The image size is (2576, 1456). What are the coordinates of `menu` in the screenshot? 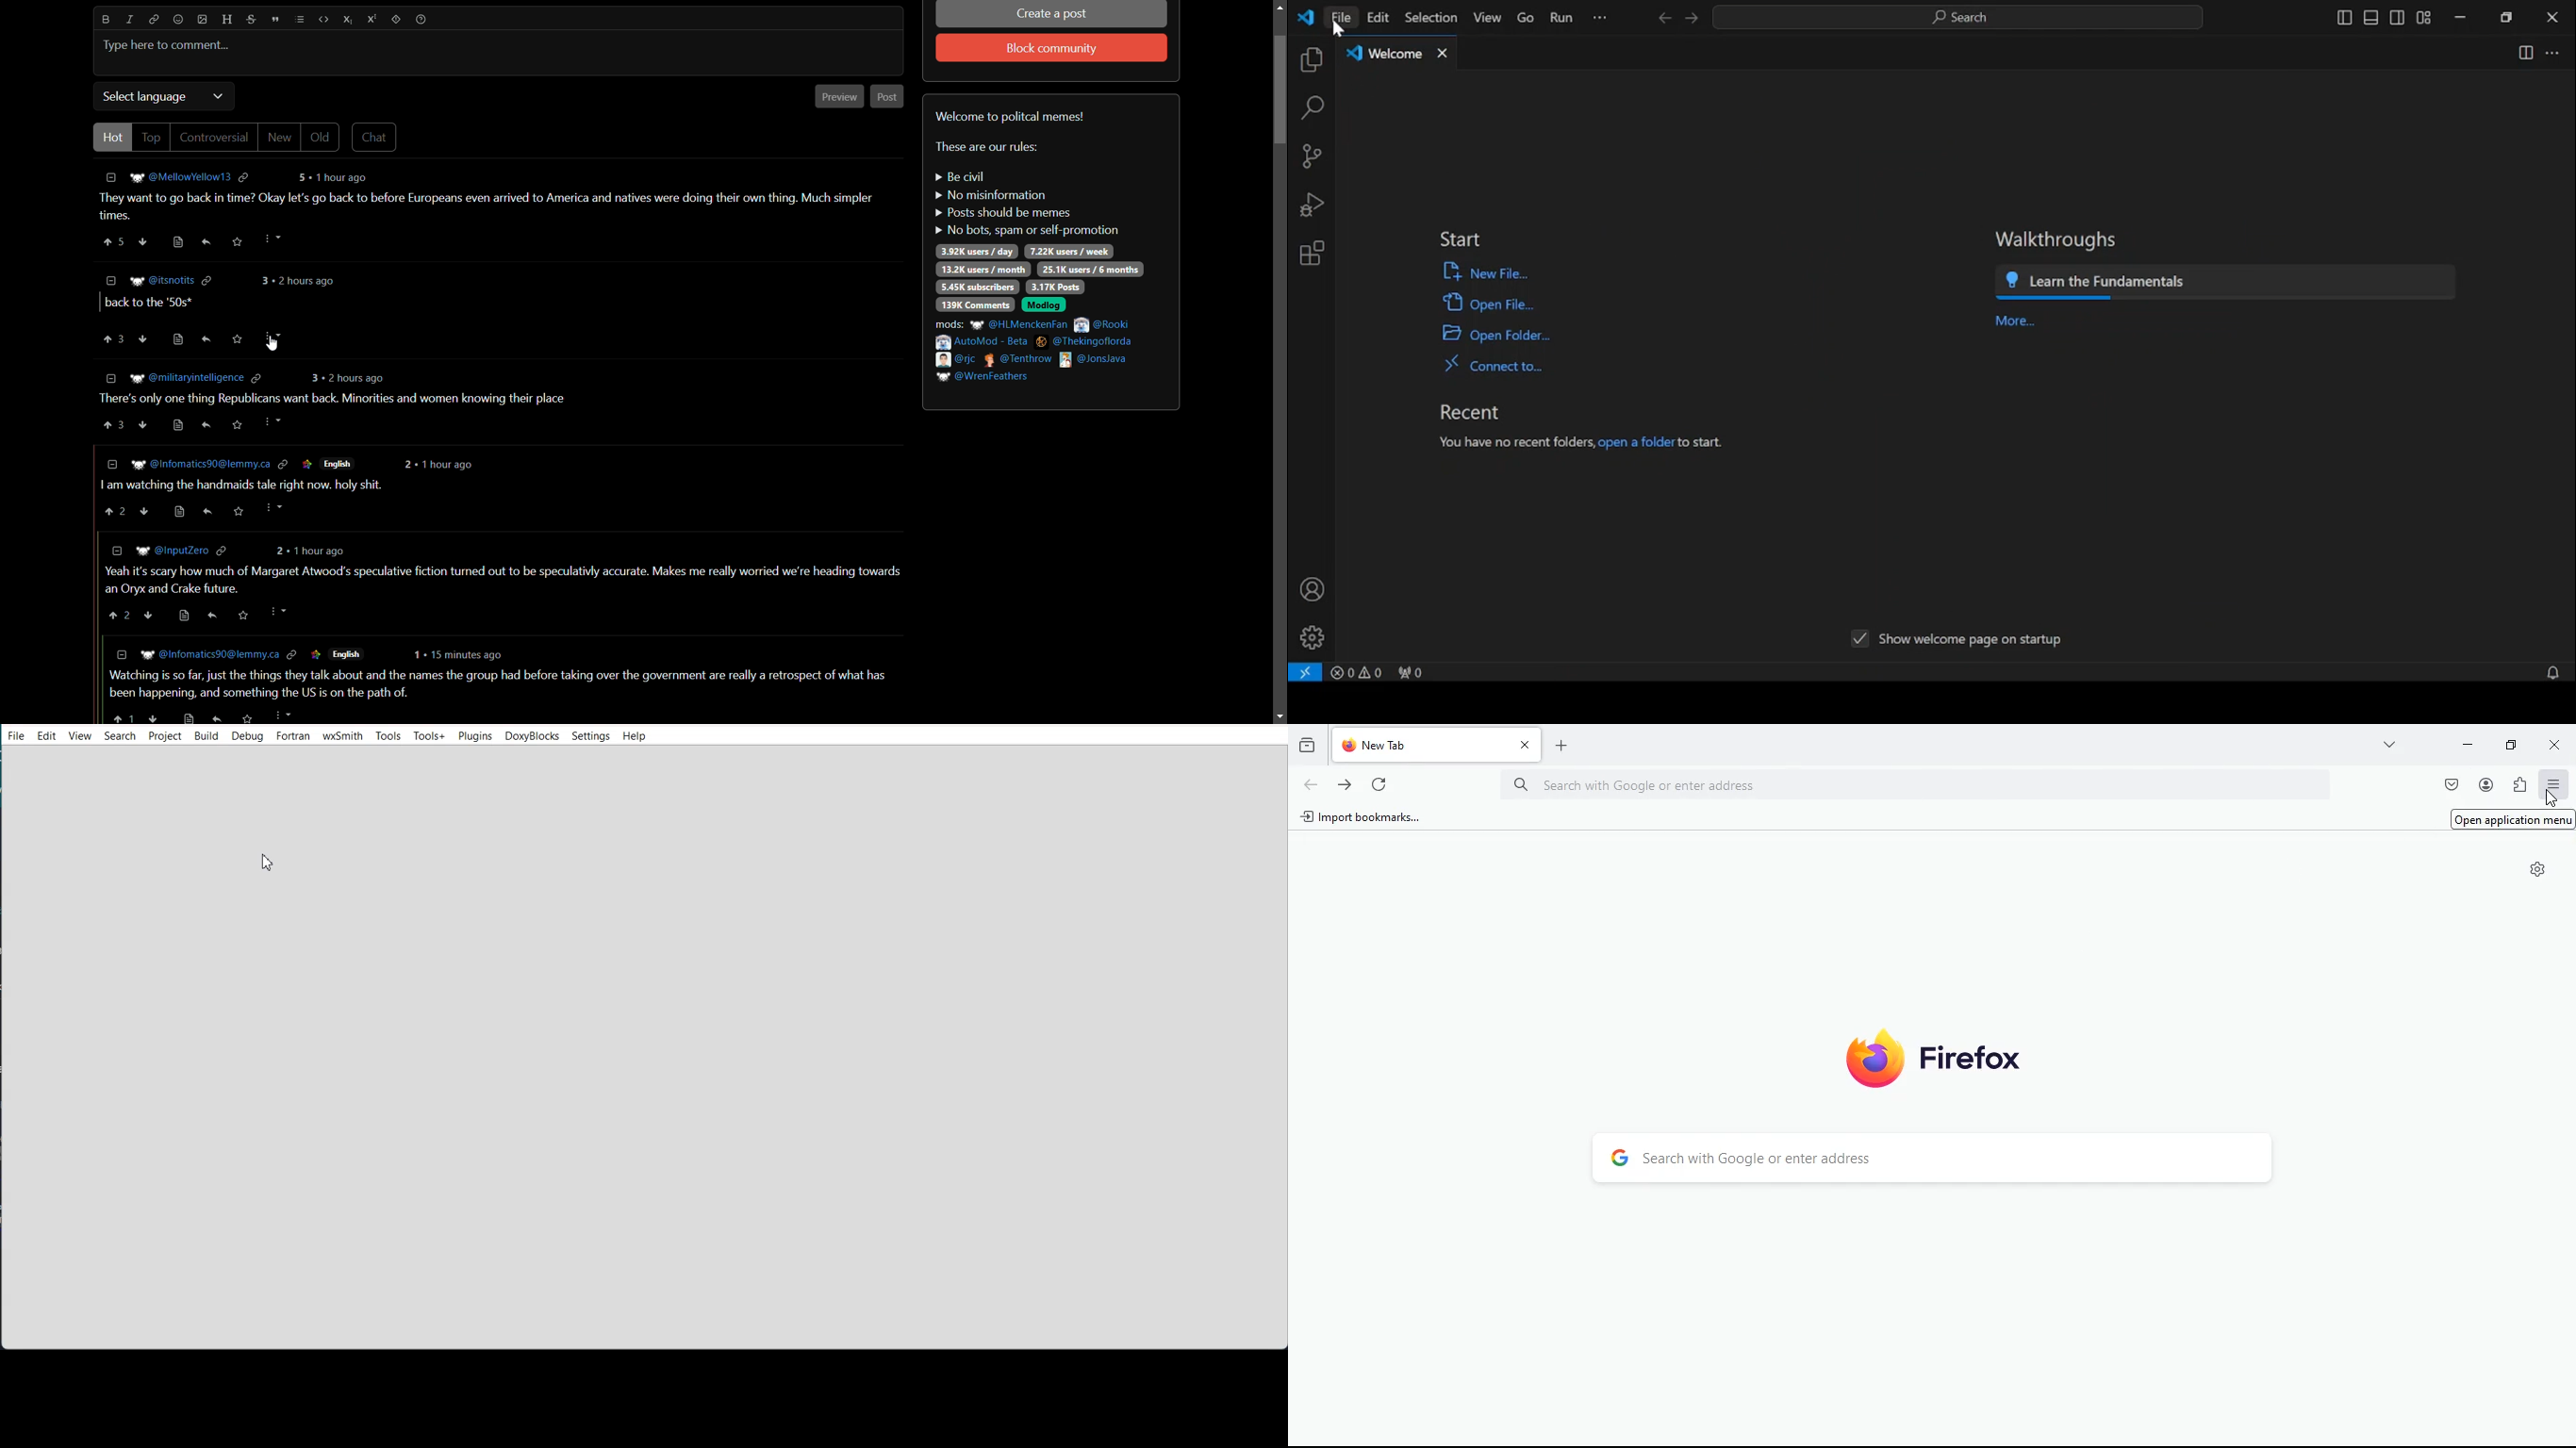 It's located at (2552, 784).